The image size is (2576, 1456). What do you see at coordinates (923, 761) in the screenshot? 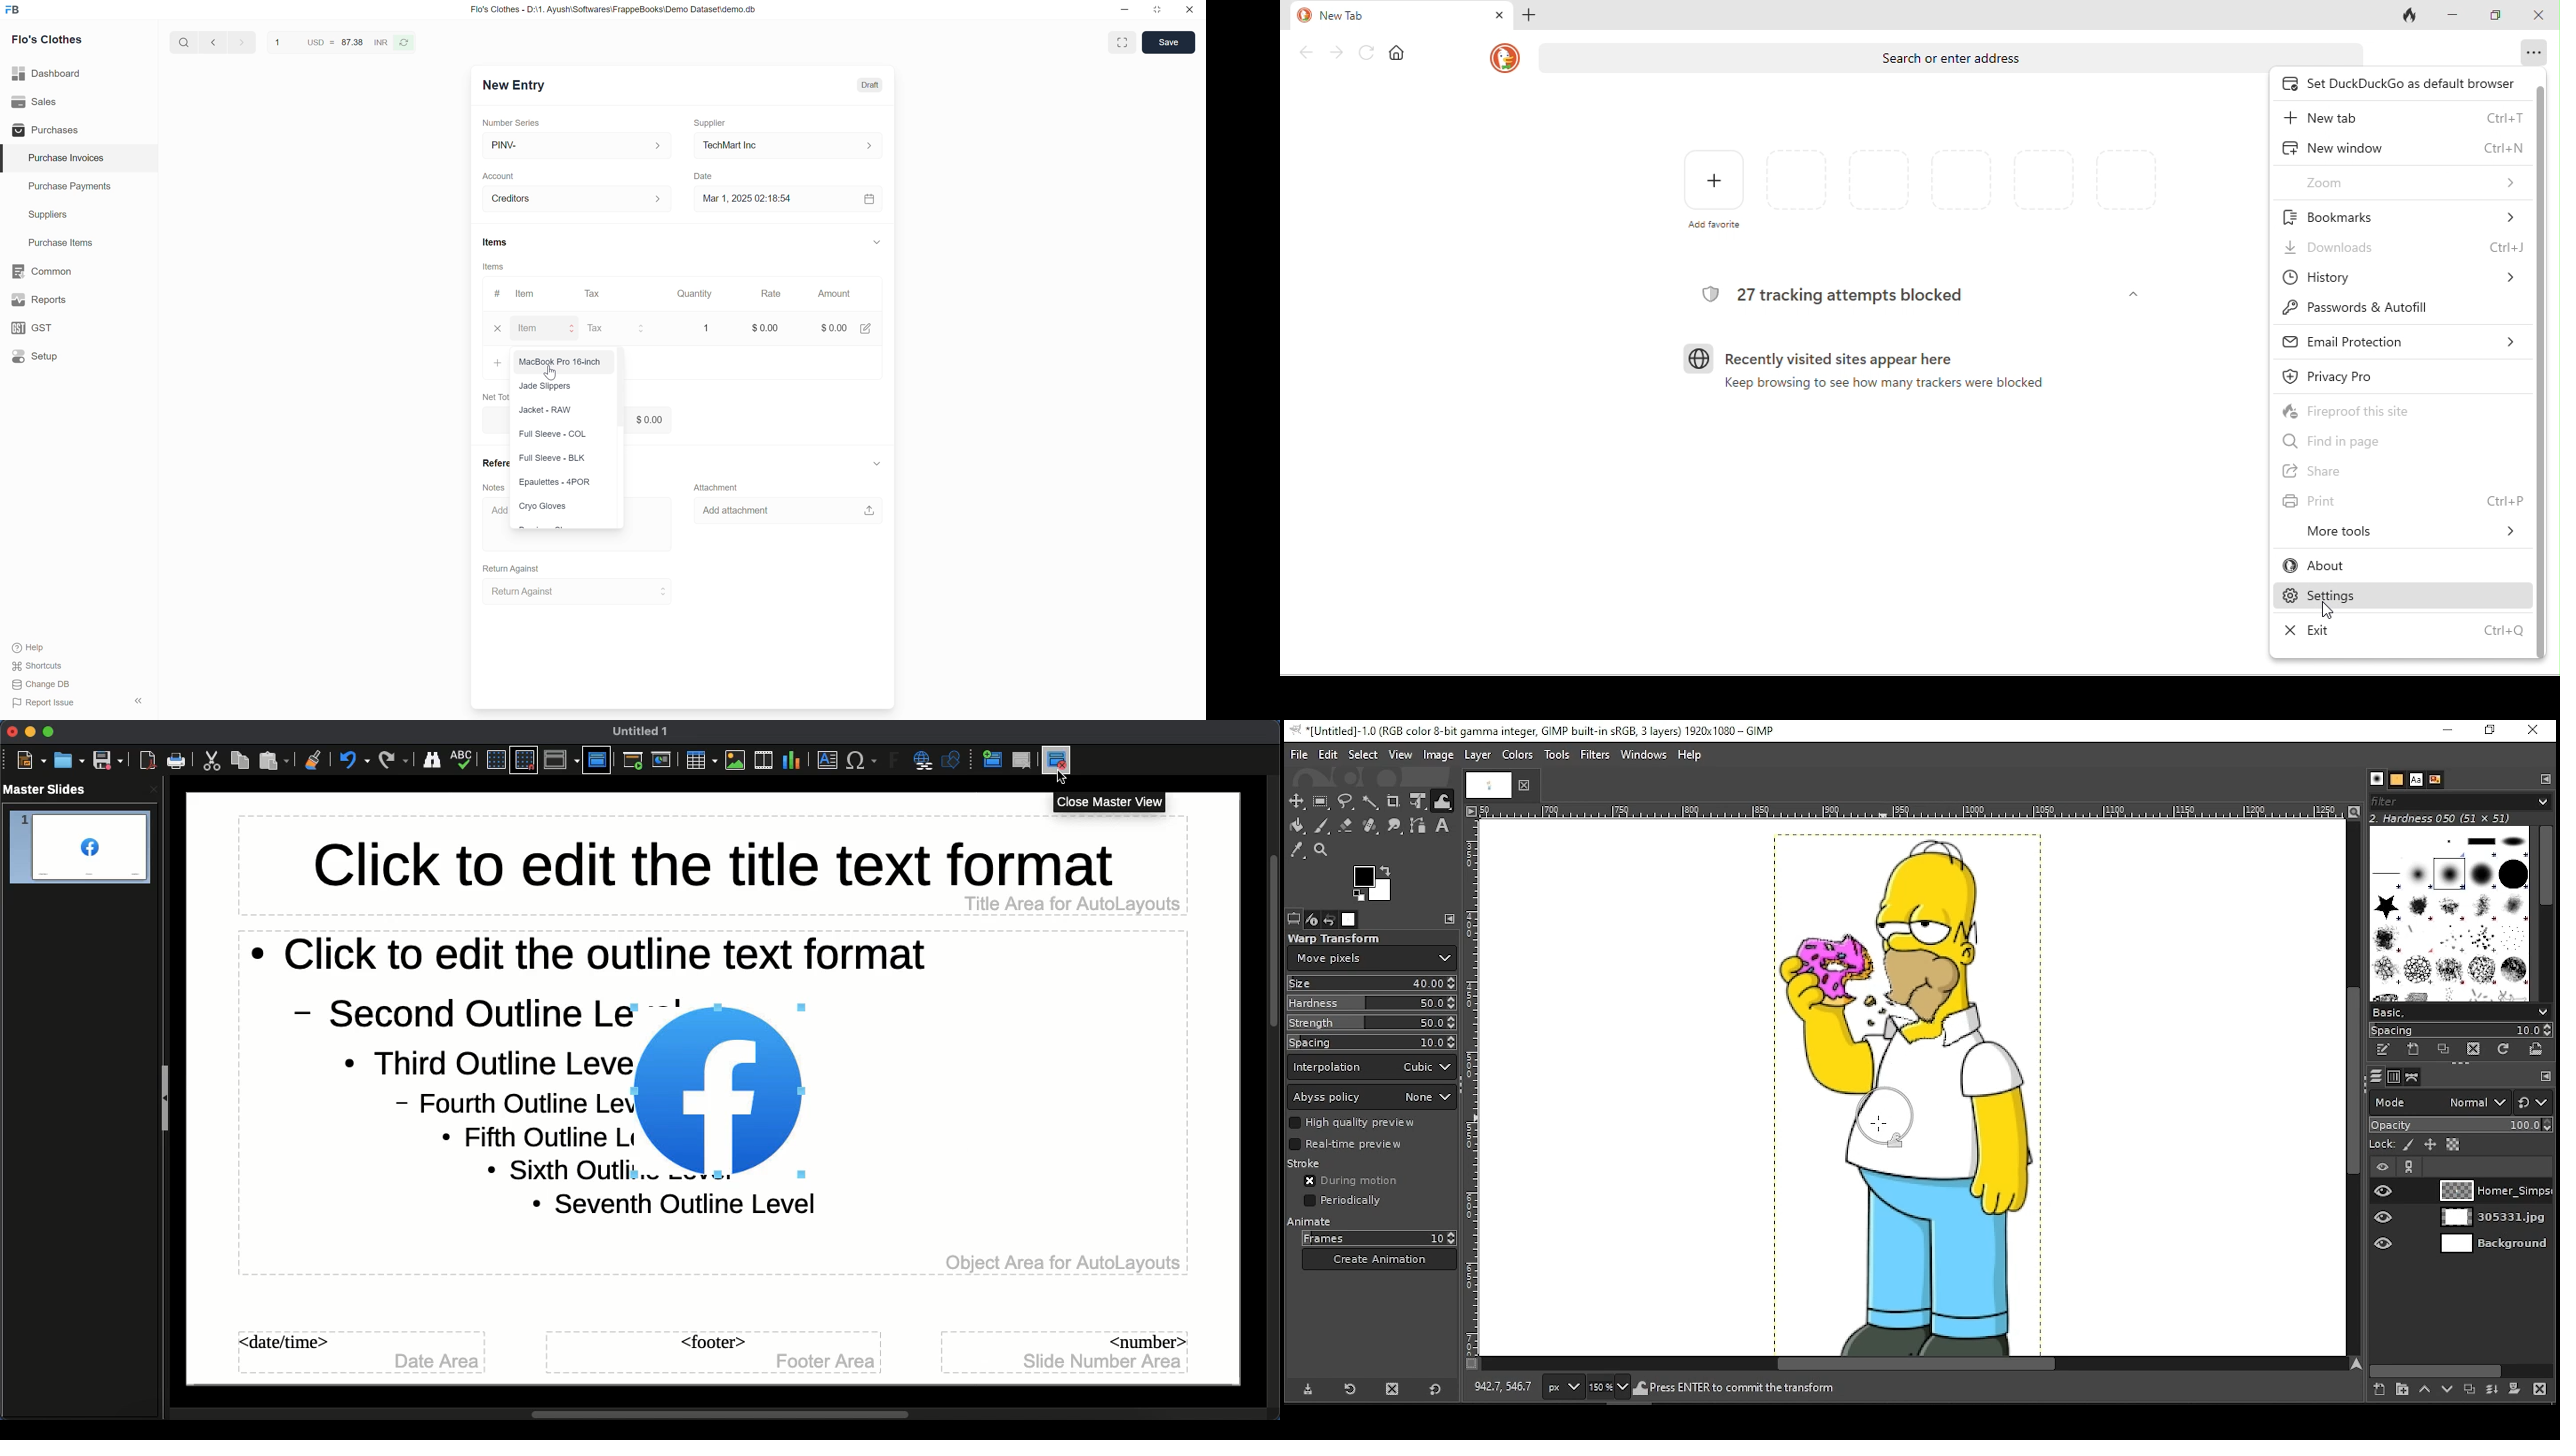
I see `Hyperlink` at bounding box center [923, 761].